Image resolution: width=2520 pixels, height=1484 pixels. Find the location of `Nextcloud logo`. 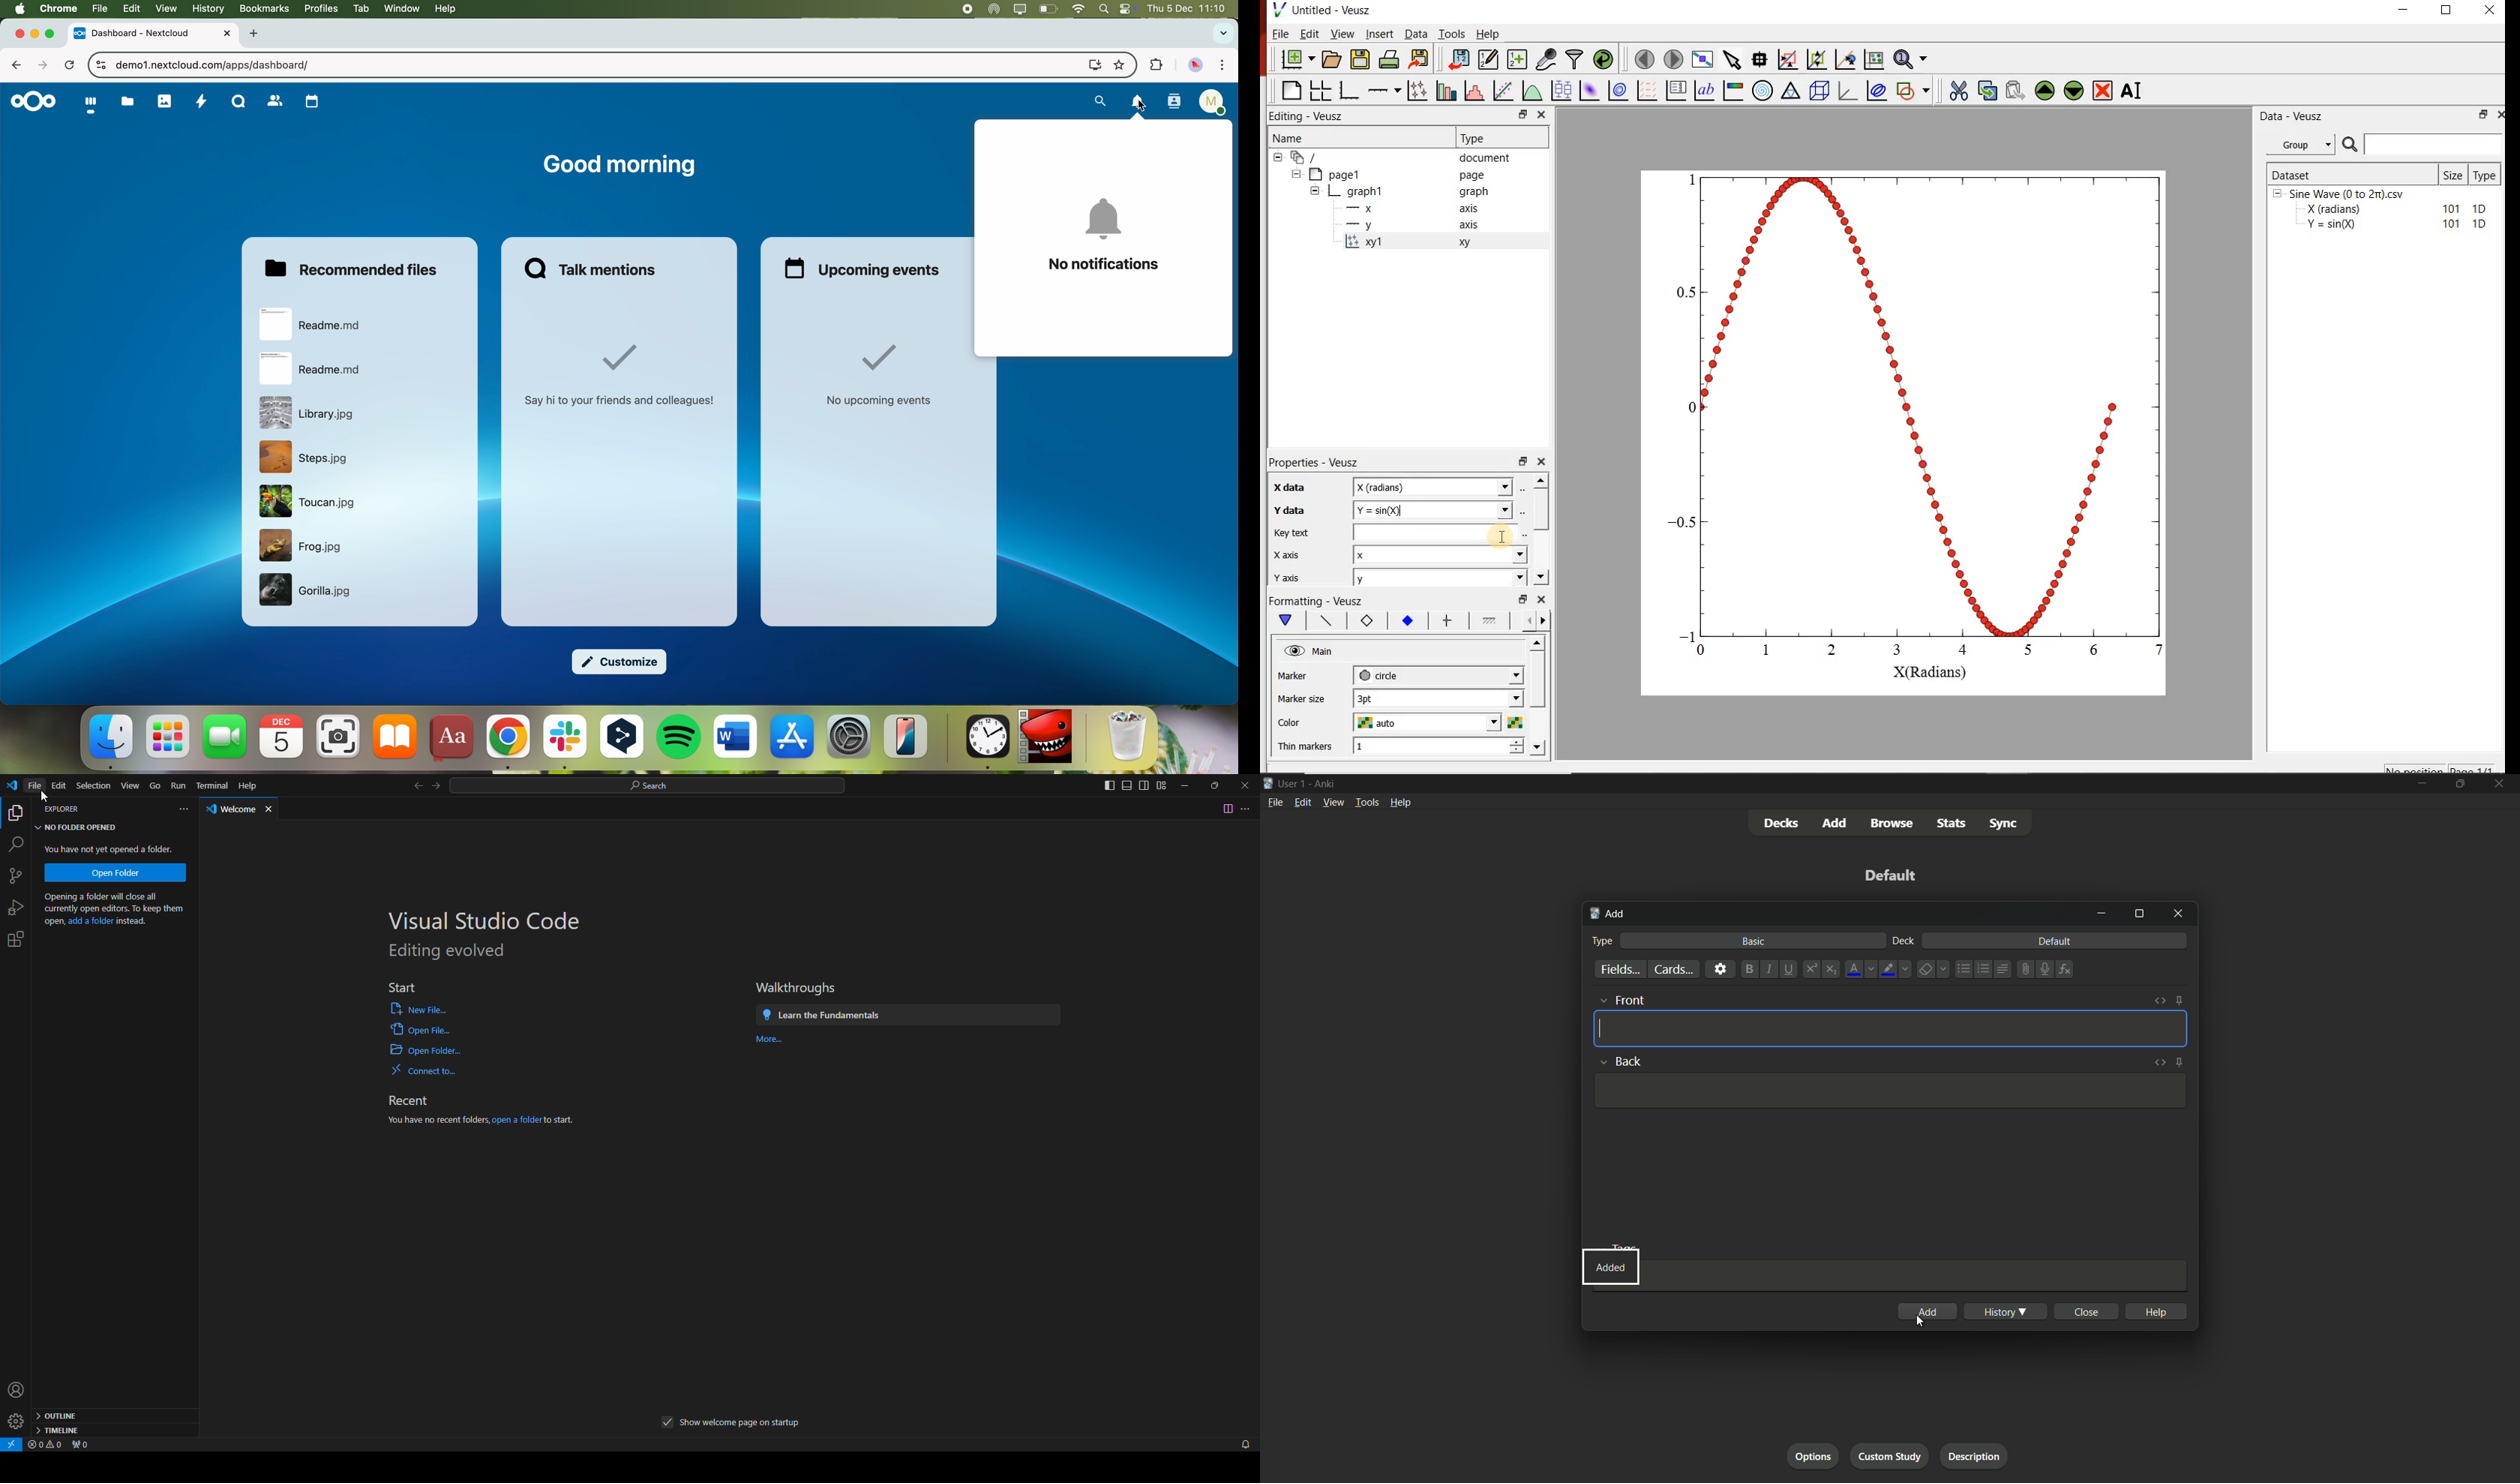

Nextcloud logo is located at coordinates (31, 102).